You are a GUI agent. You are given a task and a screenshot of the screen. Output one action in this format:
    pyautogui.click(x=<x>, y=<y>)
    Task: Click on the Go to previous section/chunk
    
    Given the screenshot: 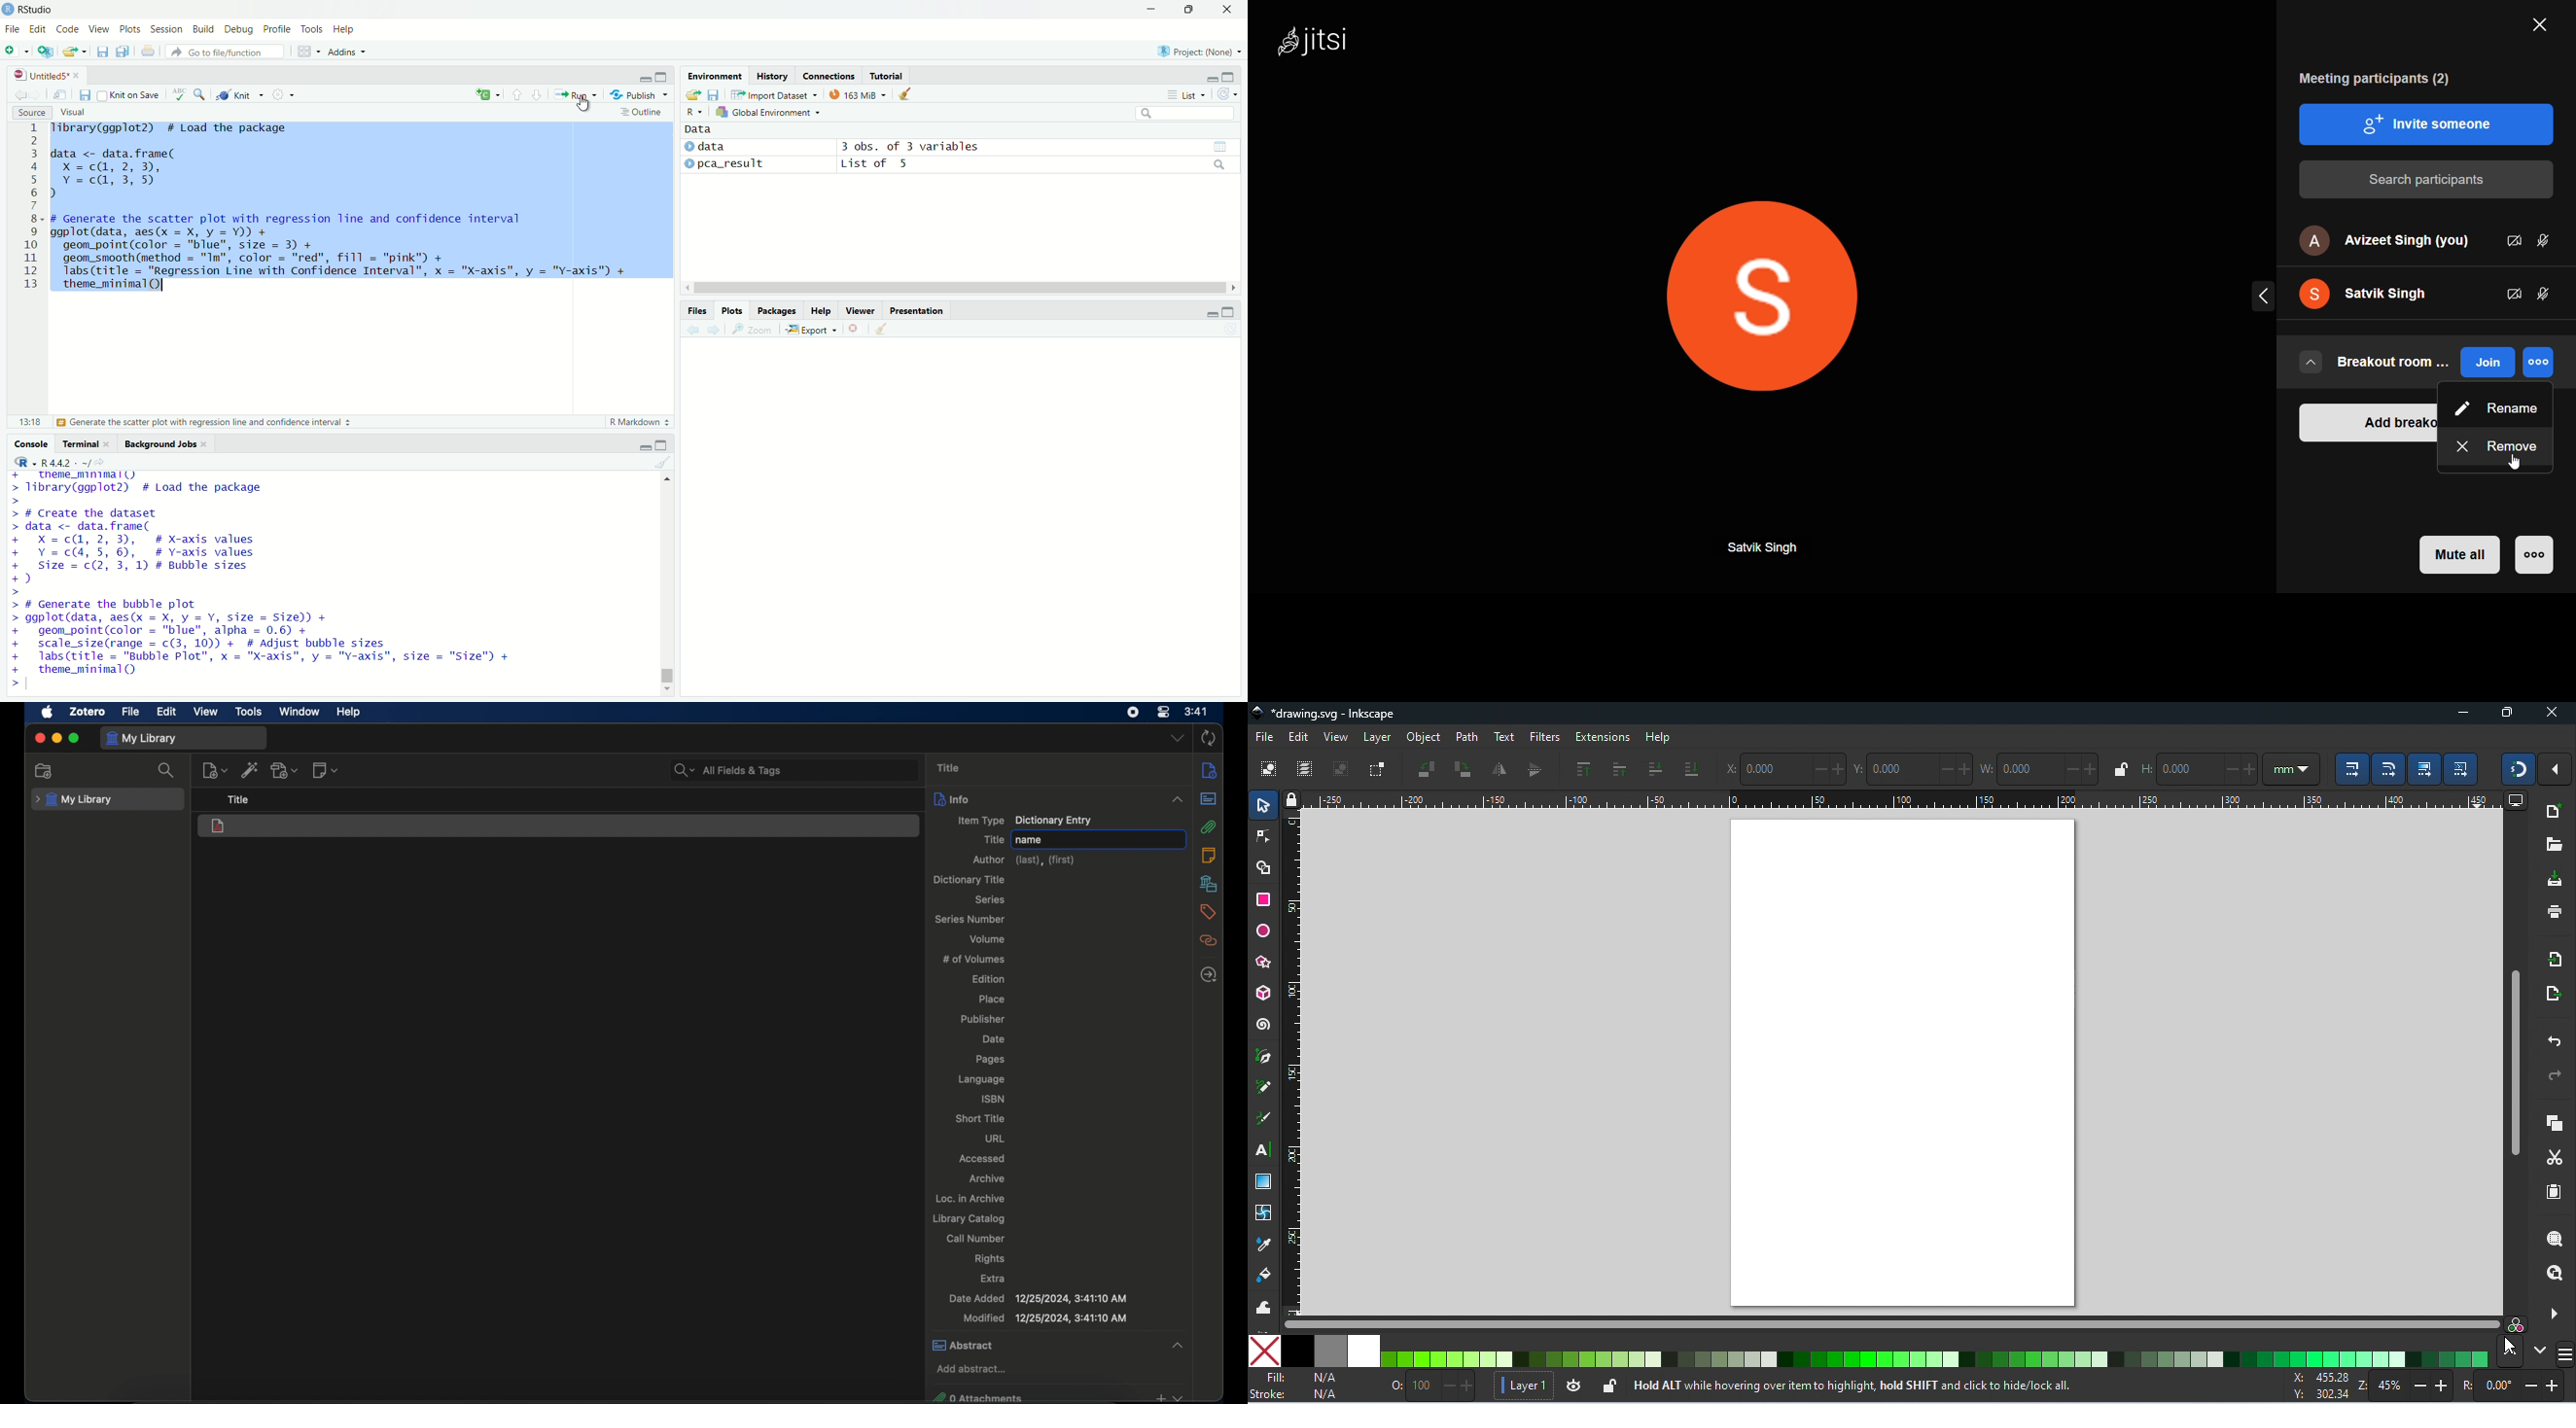 What is the action you would take?
    pyautogui.click(x=516, y=94)
    